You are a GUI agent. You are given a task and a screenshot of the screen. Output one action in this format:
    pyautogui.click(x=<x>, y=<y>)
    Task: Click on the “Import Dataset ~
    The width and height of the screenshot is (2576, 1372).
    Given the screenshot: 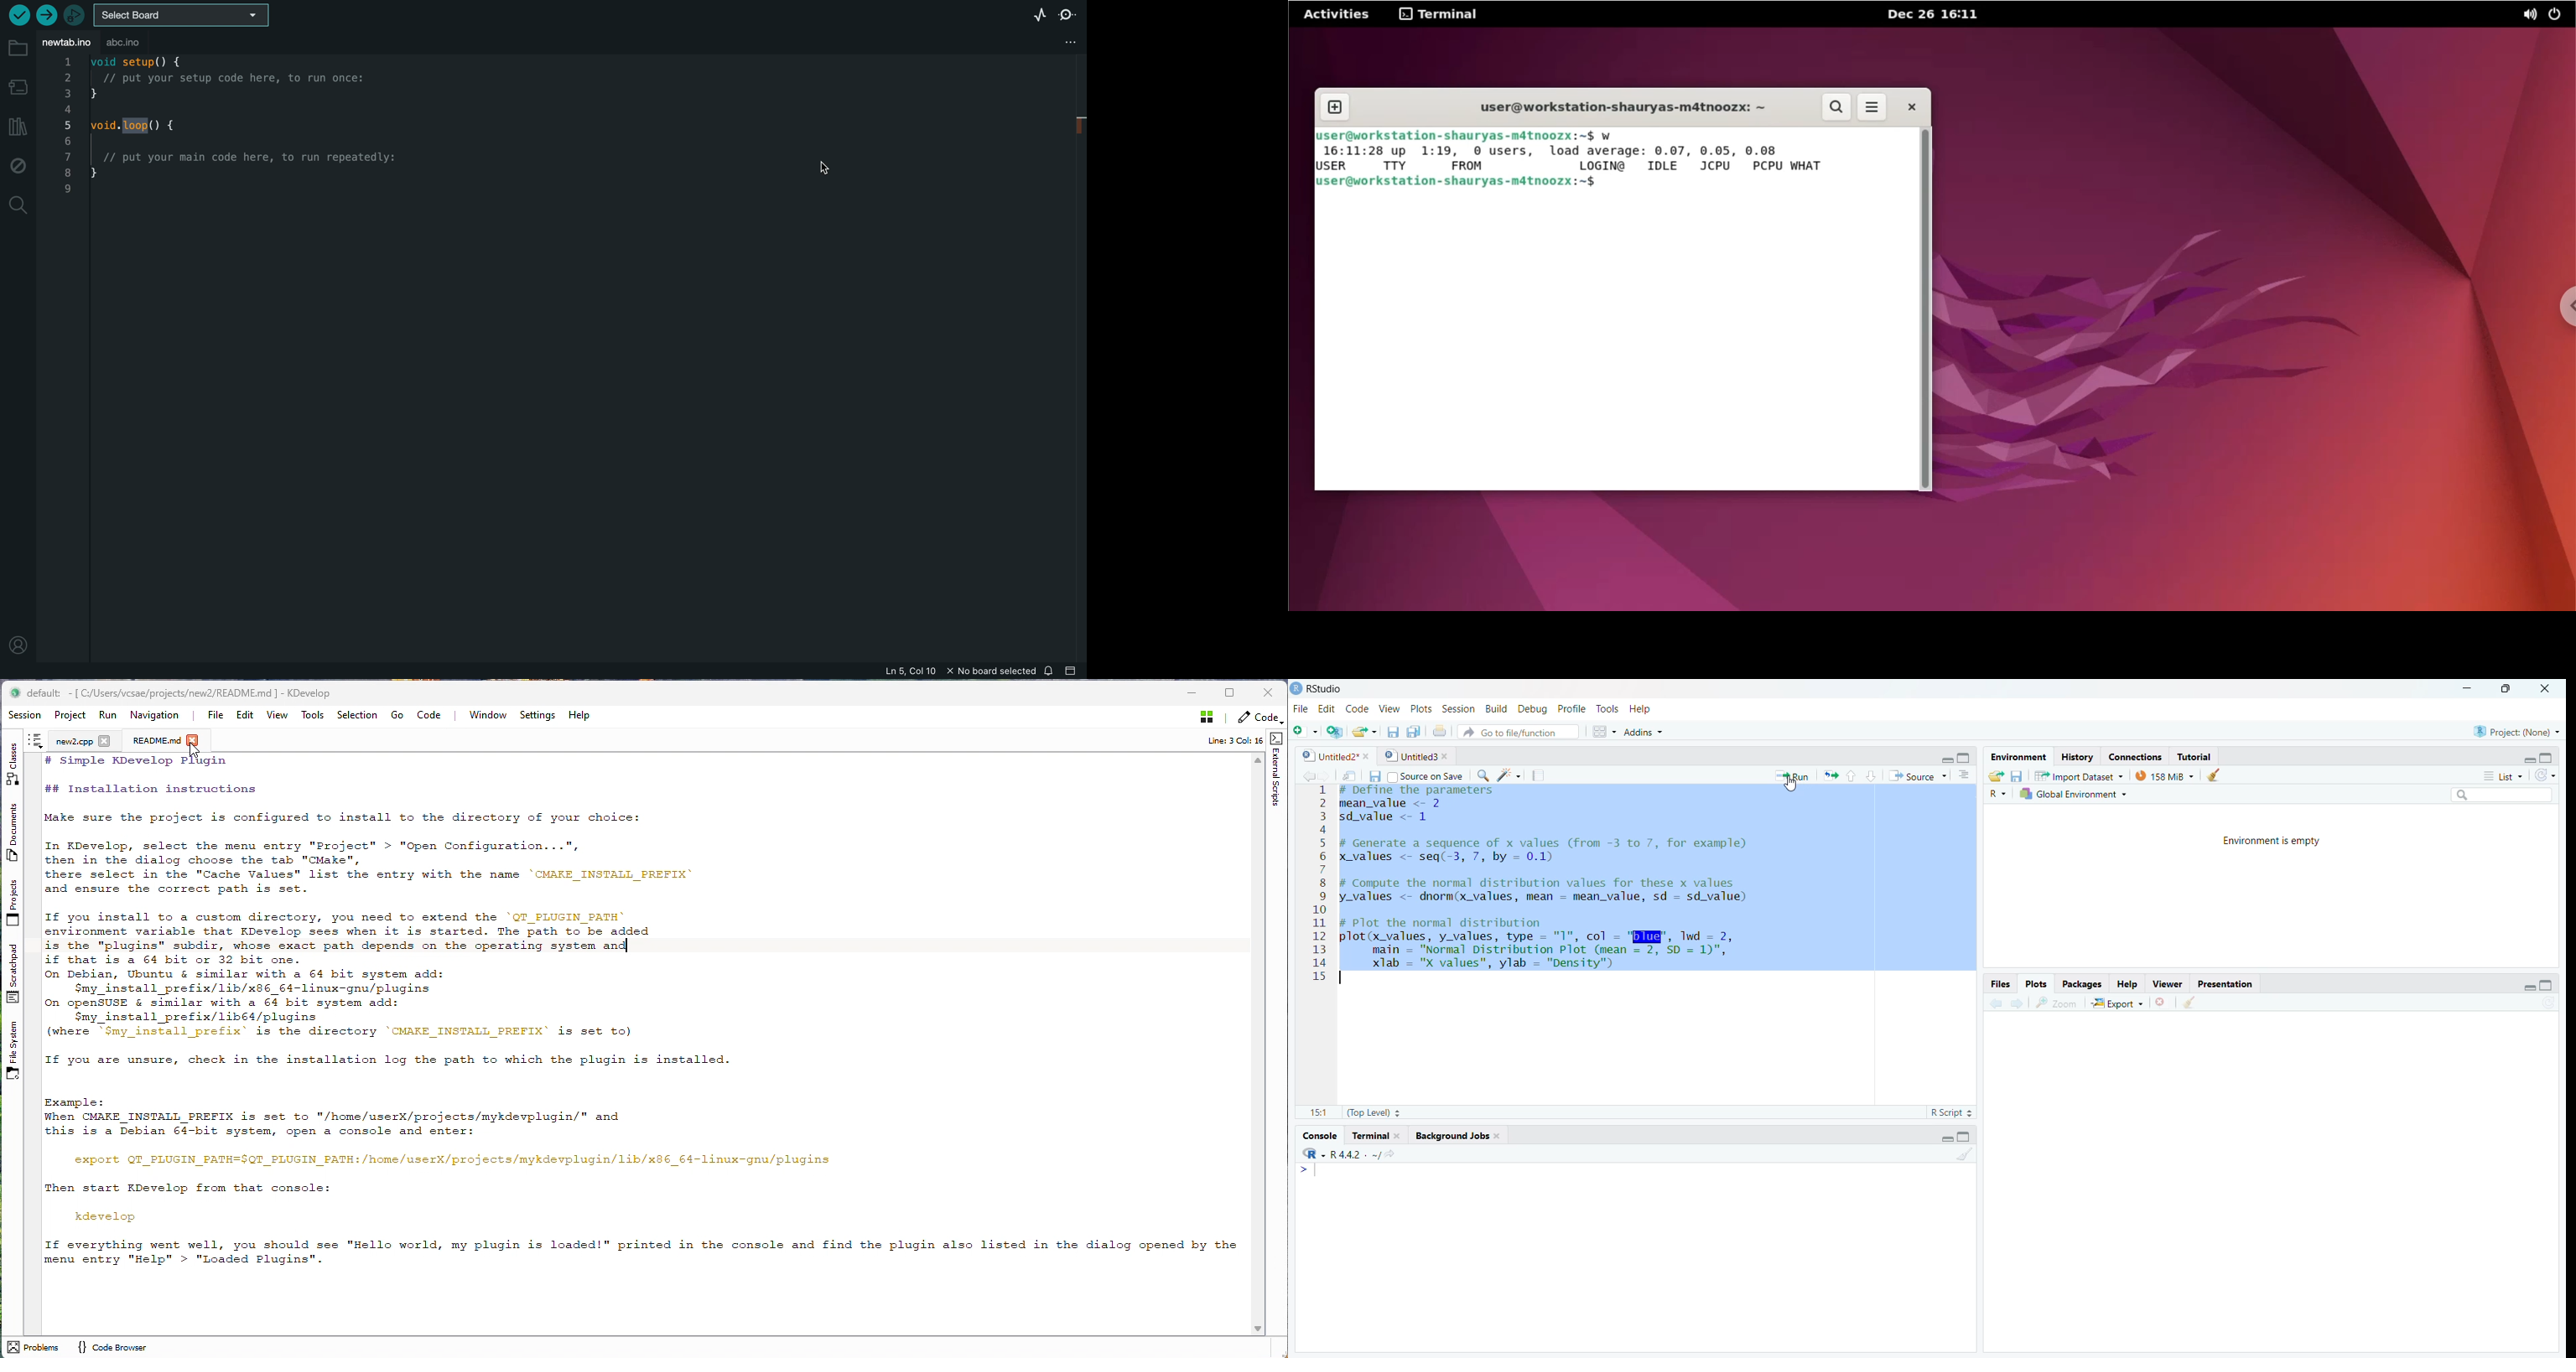 What is the action you would take?
    pyautogui.click(x=2078, y=776)
    